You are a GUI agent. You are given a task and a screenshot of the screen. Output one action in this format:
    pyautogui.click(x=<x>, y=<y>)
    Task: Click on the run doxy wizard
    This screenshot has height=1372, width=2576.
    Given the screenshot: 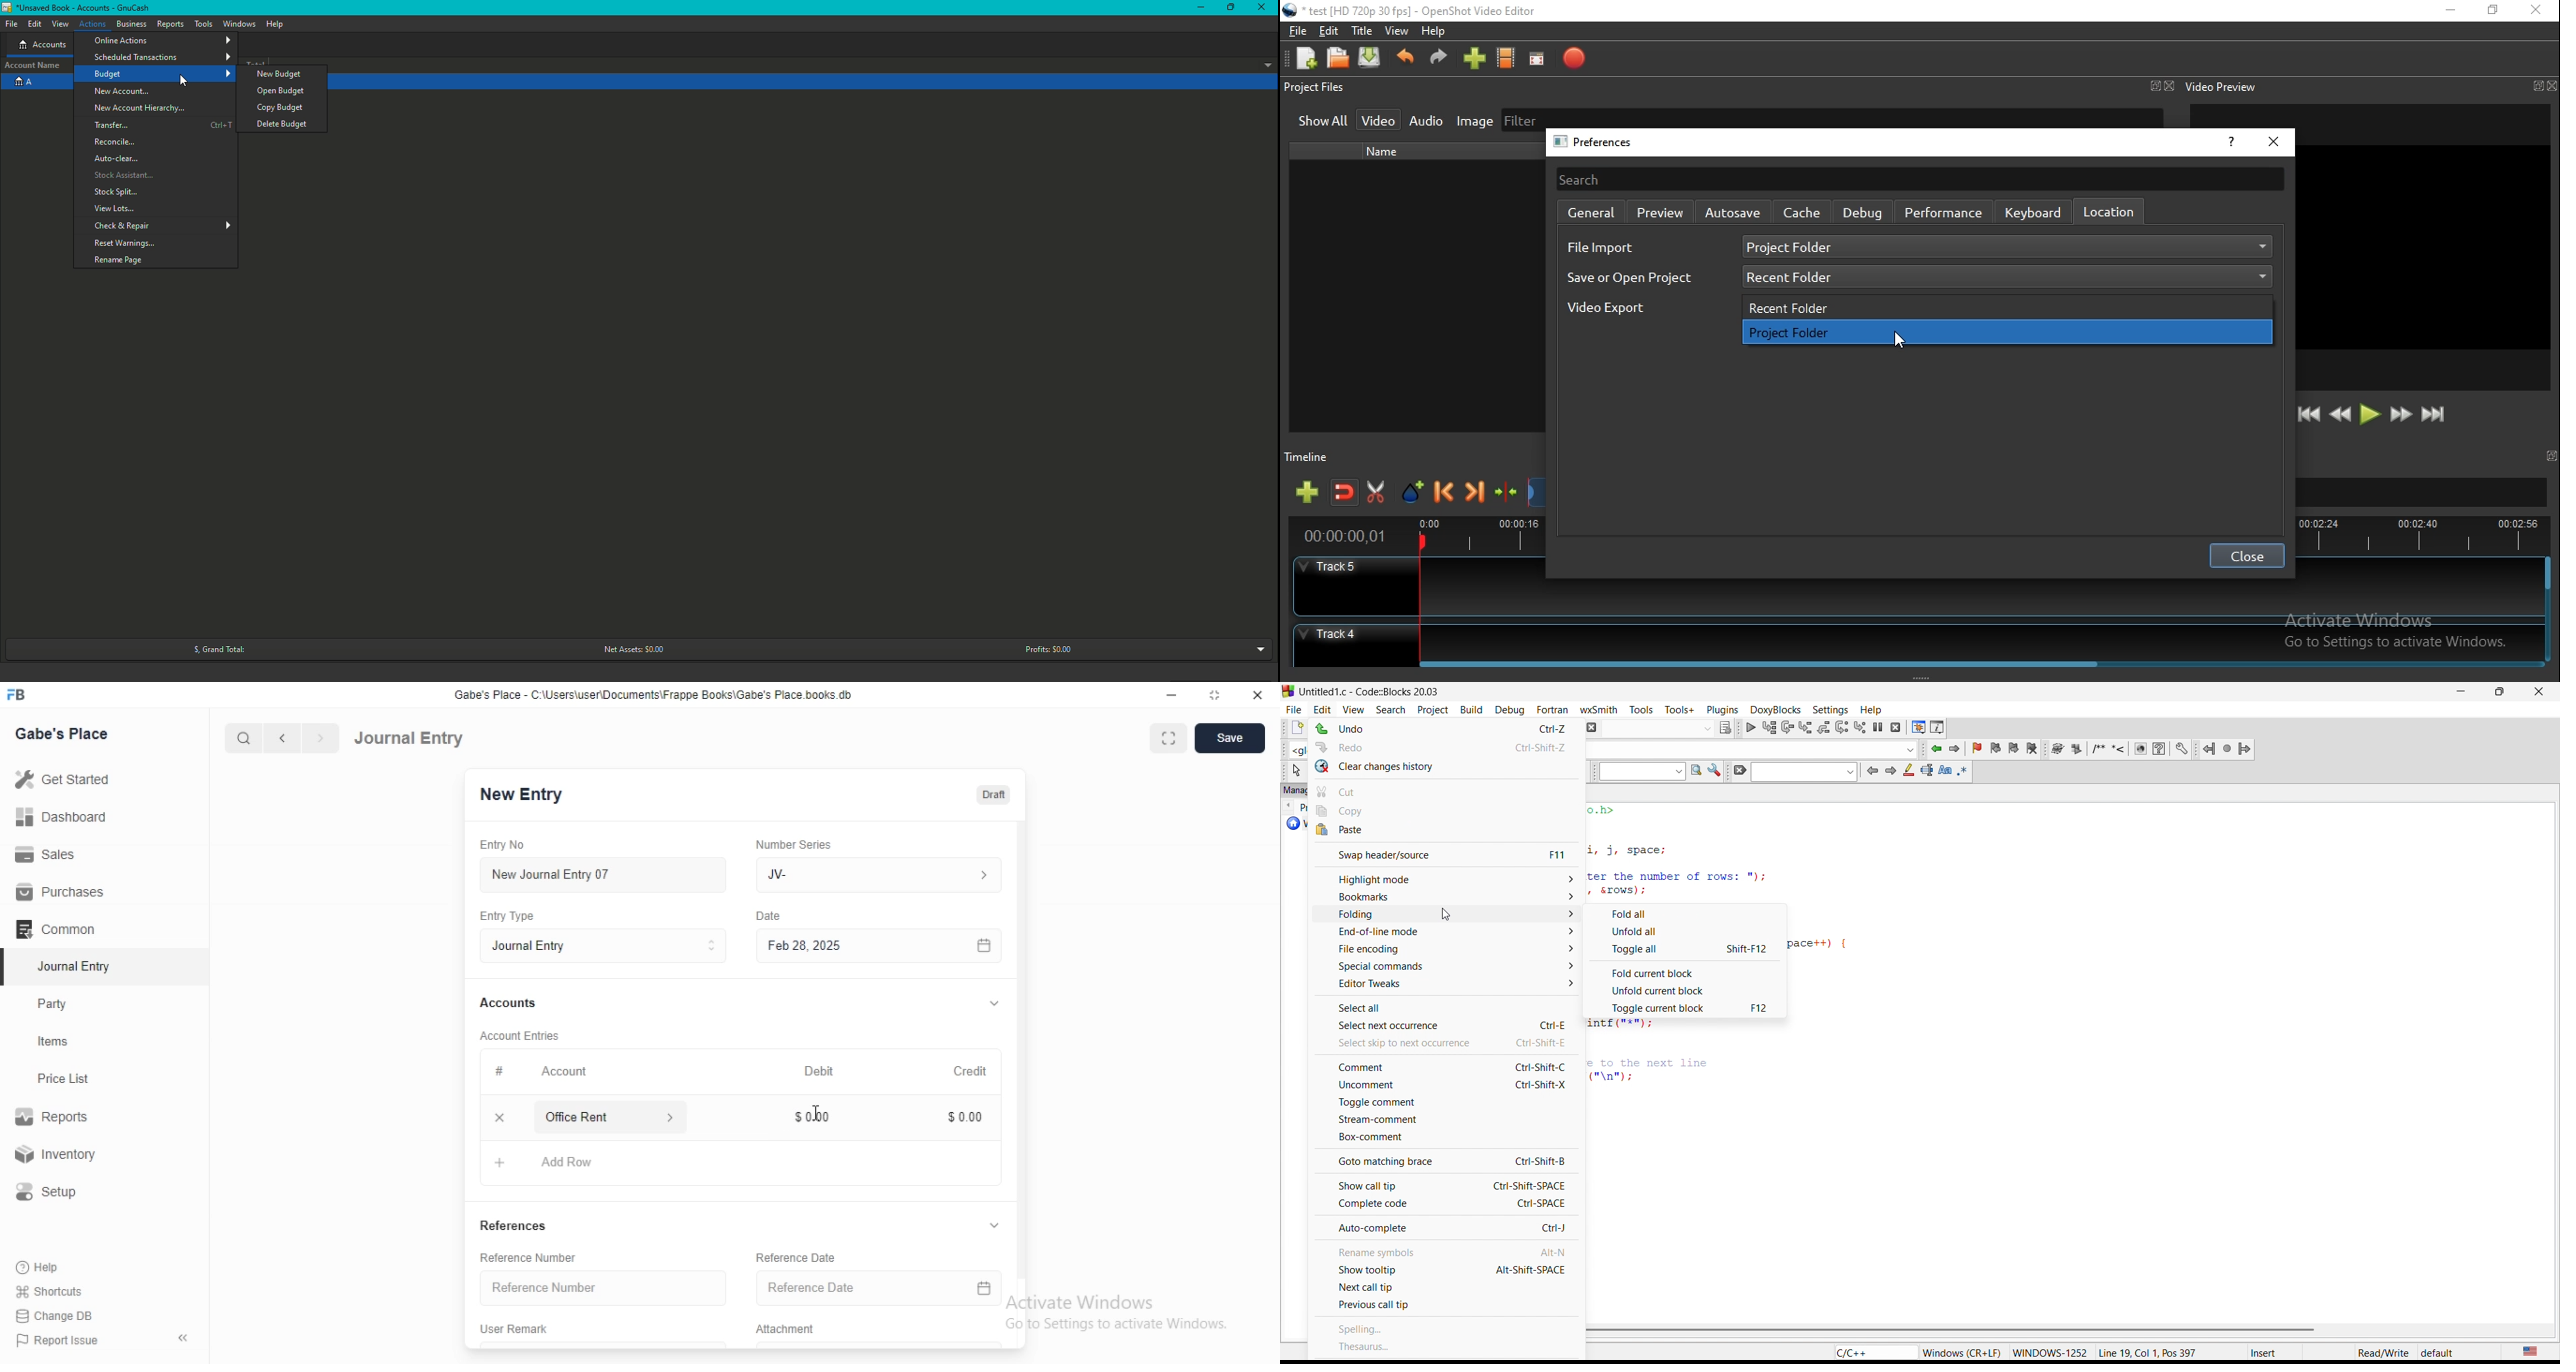 What is the action you would take?
    pyautogui.click(x=2057, y=749)
    